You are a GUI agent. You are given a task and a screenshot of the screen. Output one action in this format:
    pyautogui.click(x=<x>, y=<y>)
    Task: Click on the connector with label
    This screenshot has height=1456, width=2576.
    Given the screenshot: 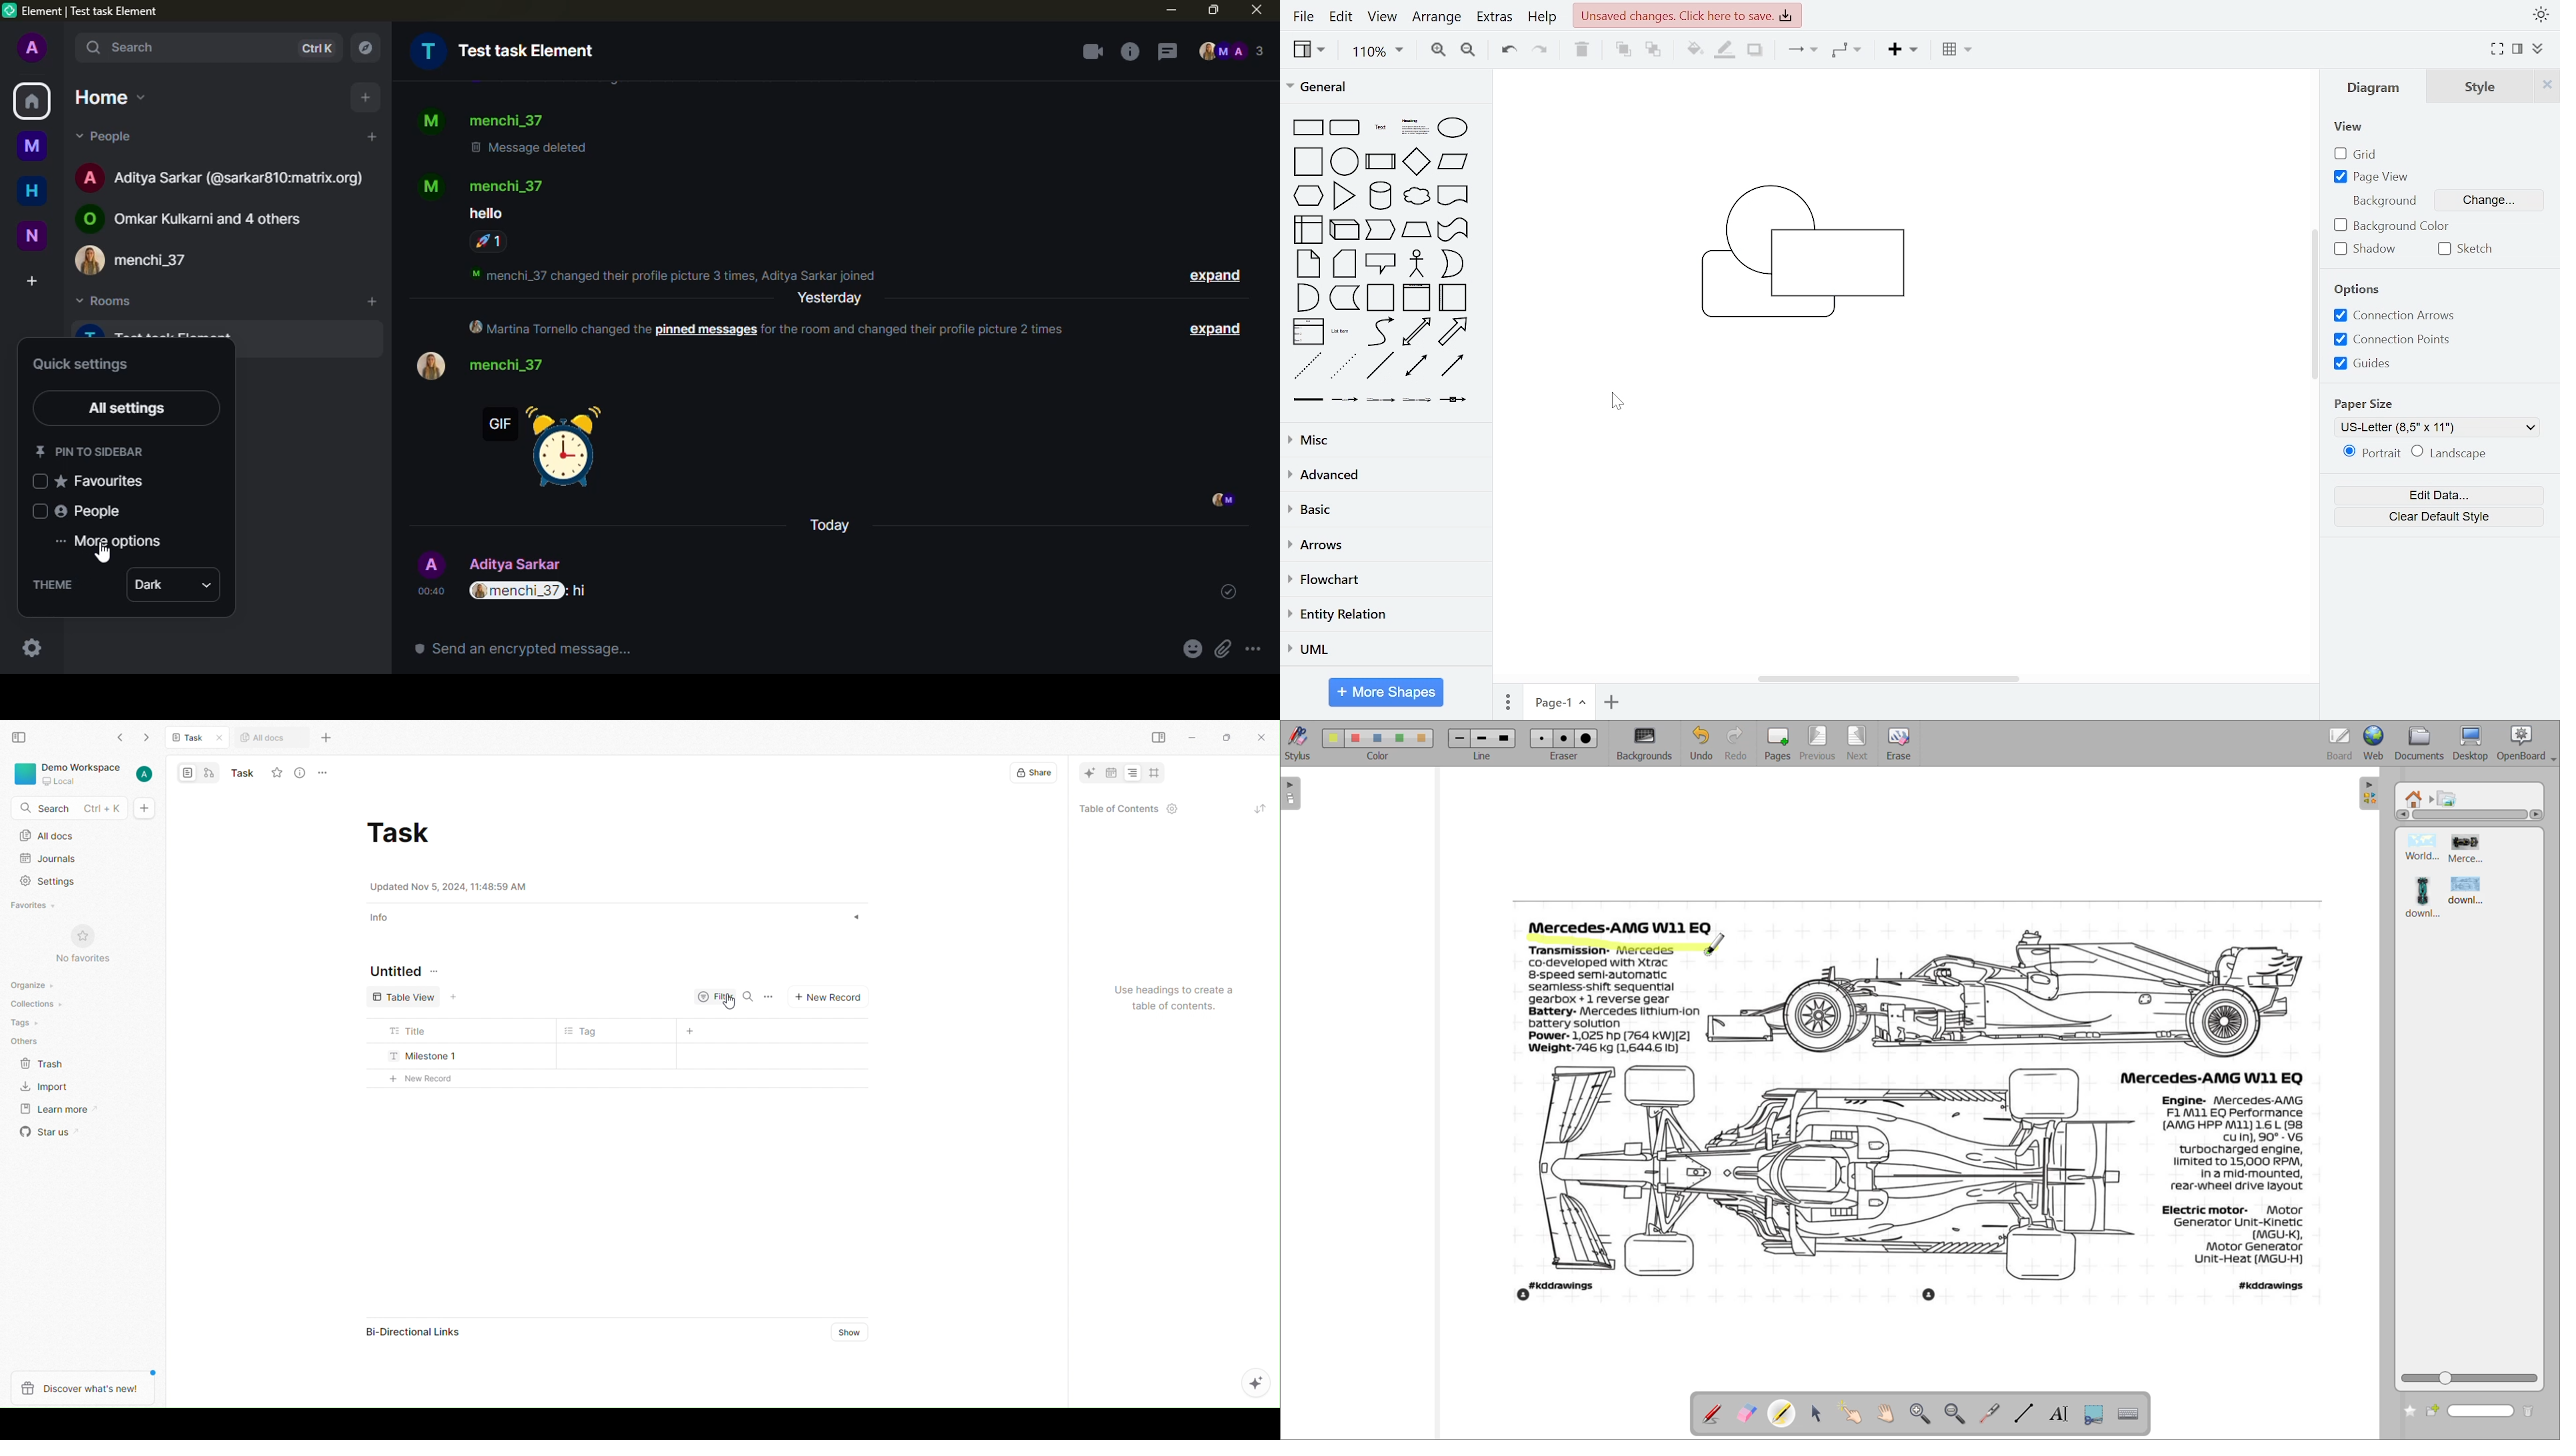 What is the action you would take?
    pyautogui.click(x=1346, y=399)
    